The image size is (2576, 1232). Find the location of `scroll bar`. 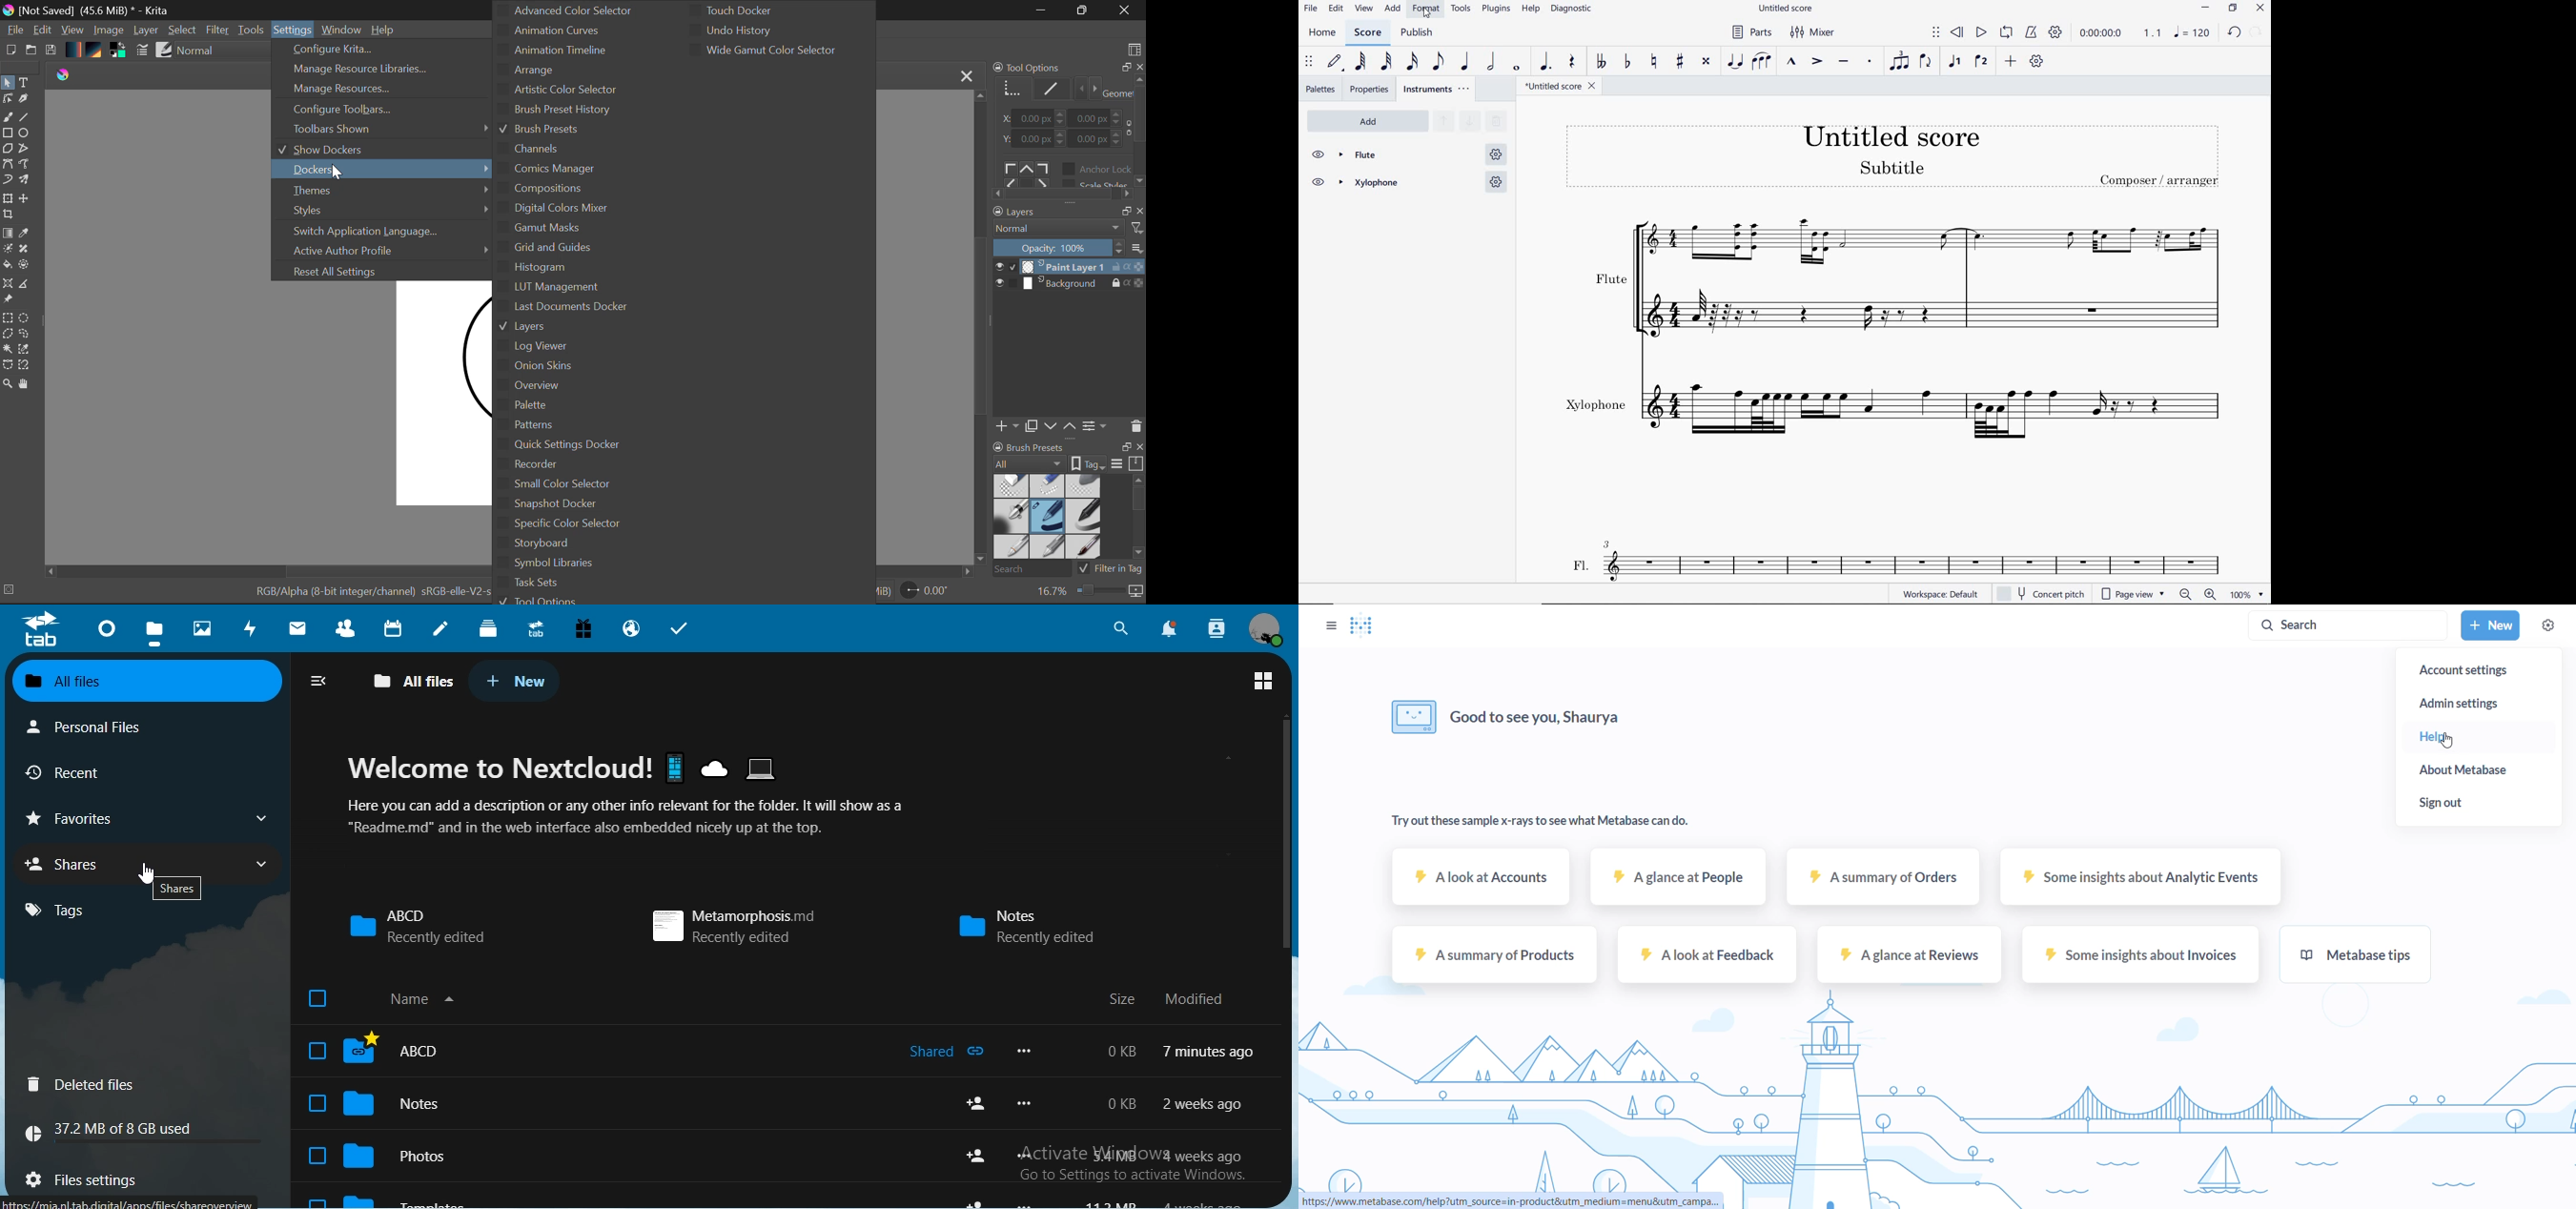

scroll bar is located at coordinates (1286, 833).